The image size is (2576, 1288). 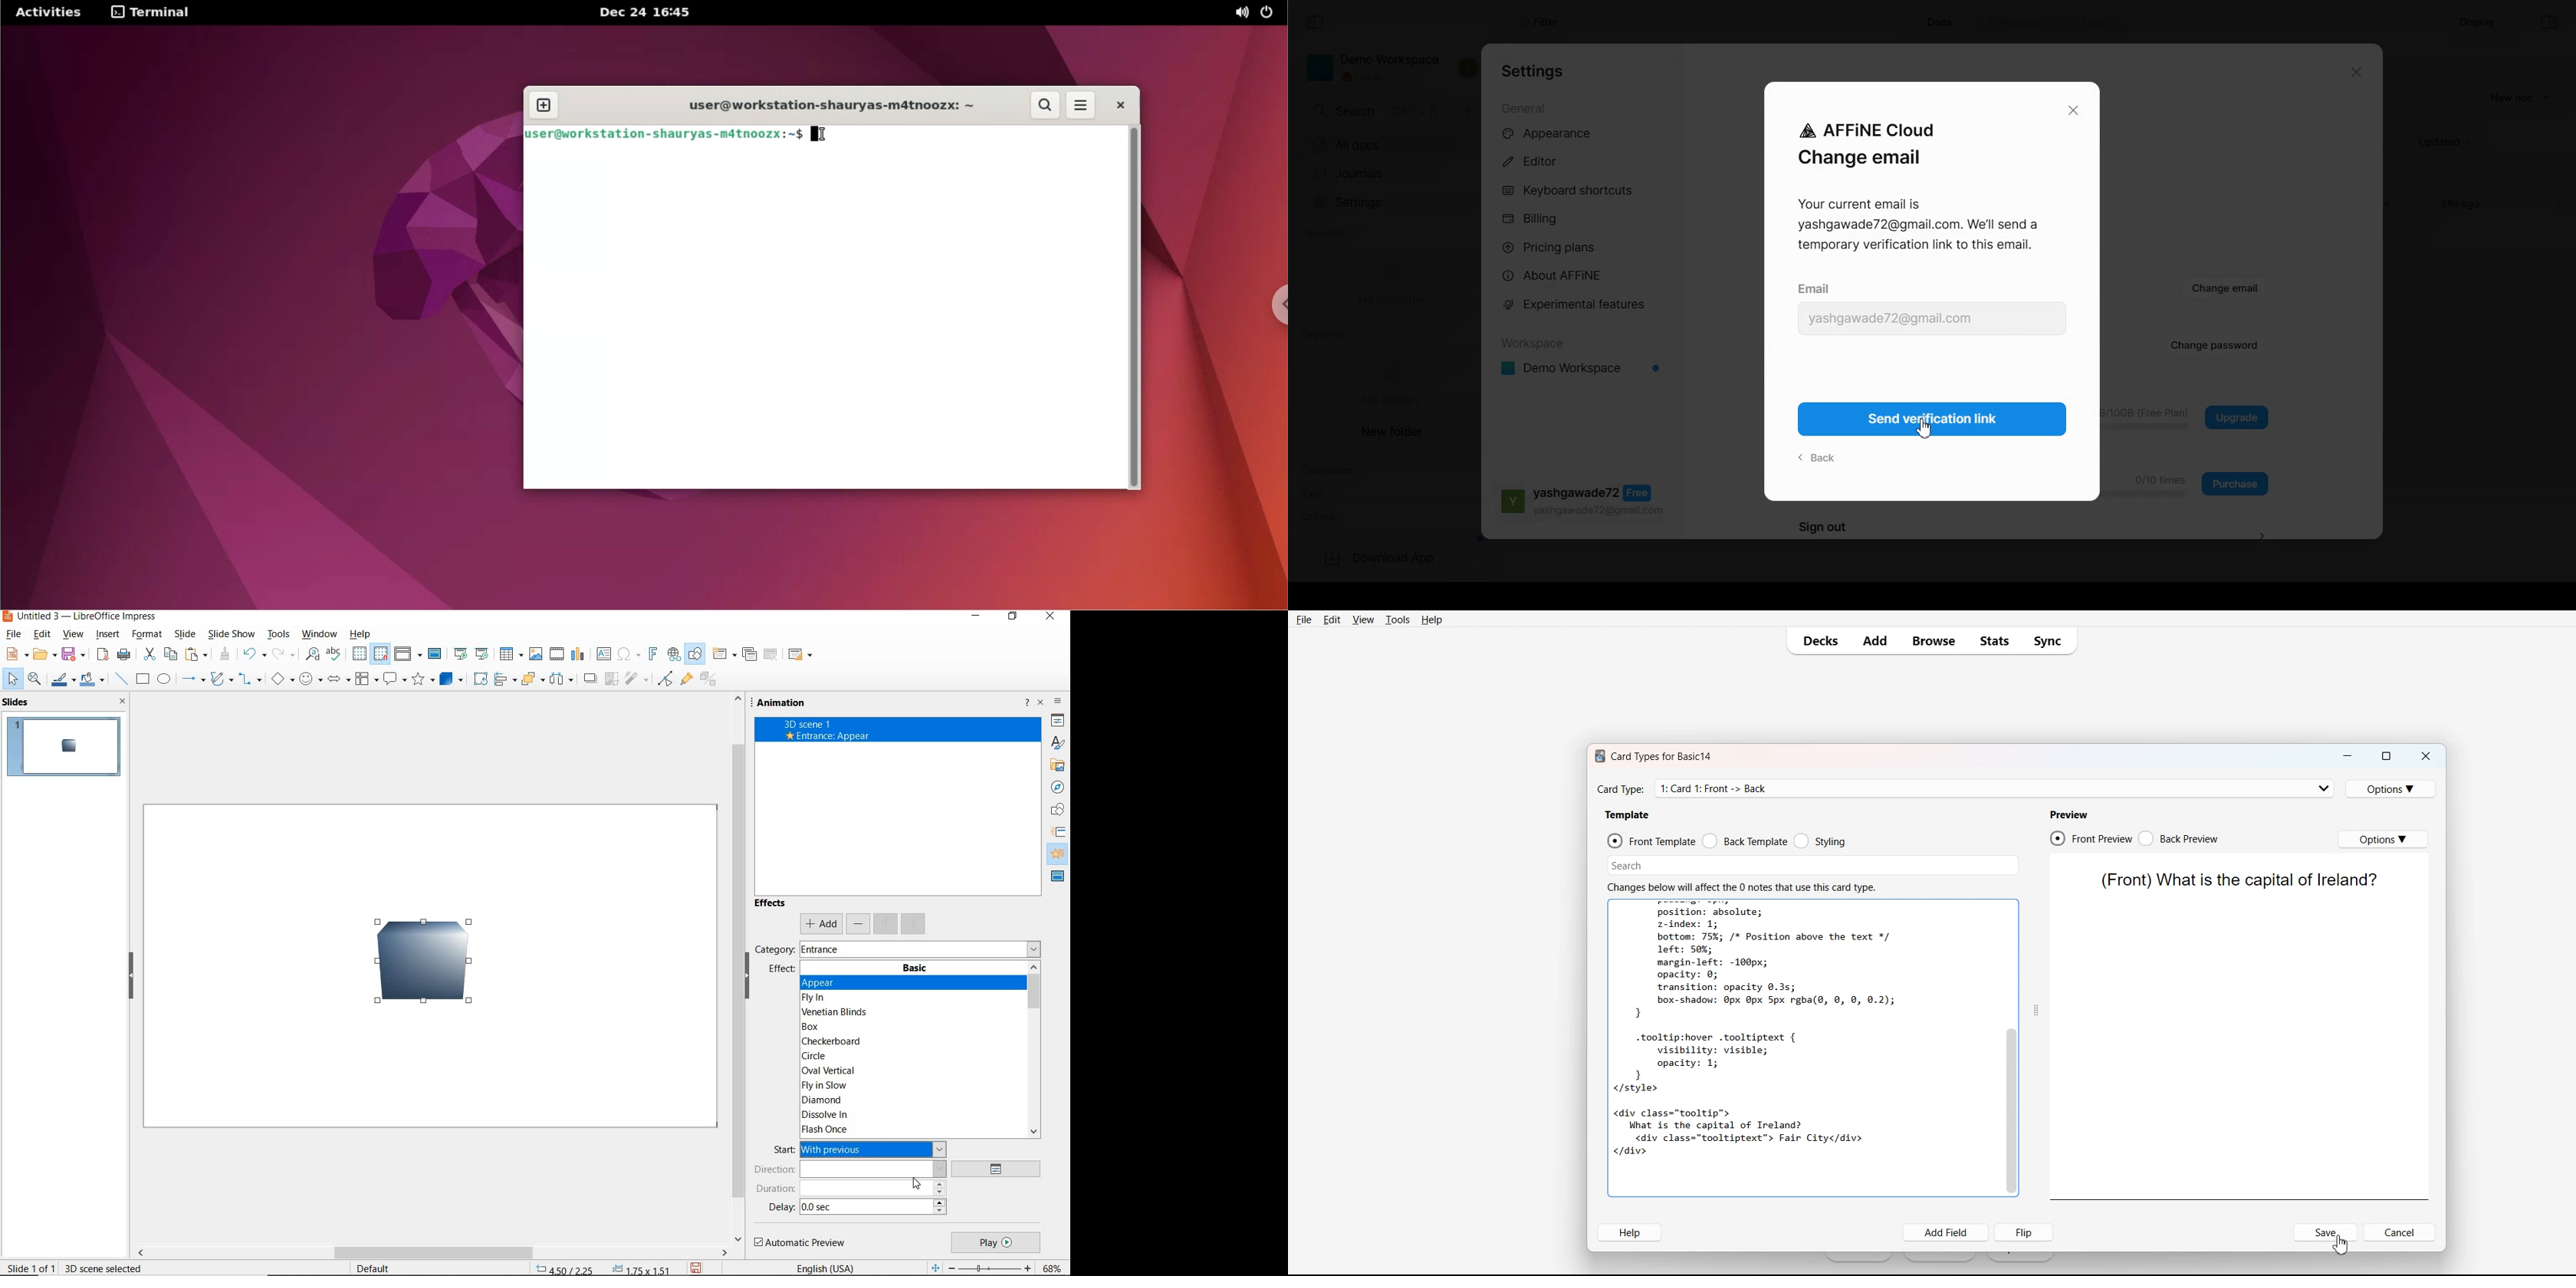 What do you see at coordinates (282, 654) in the screenshot?
I see `redo` at bounding box center [282, 654].